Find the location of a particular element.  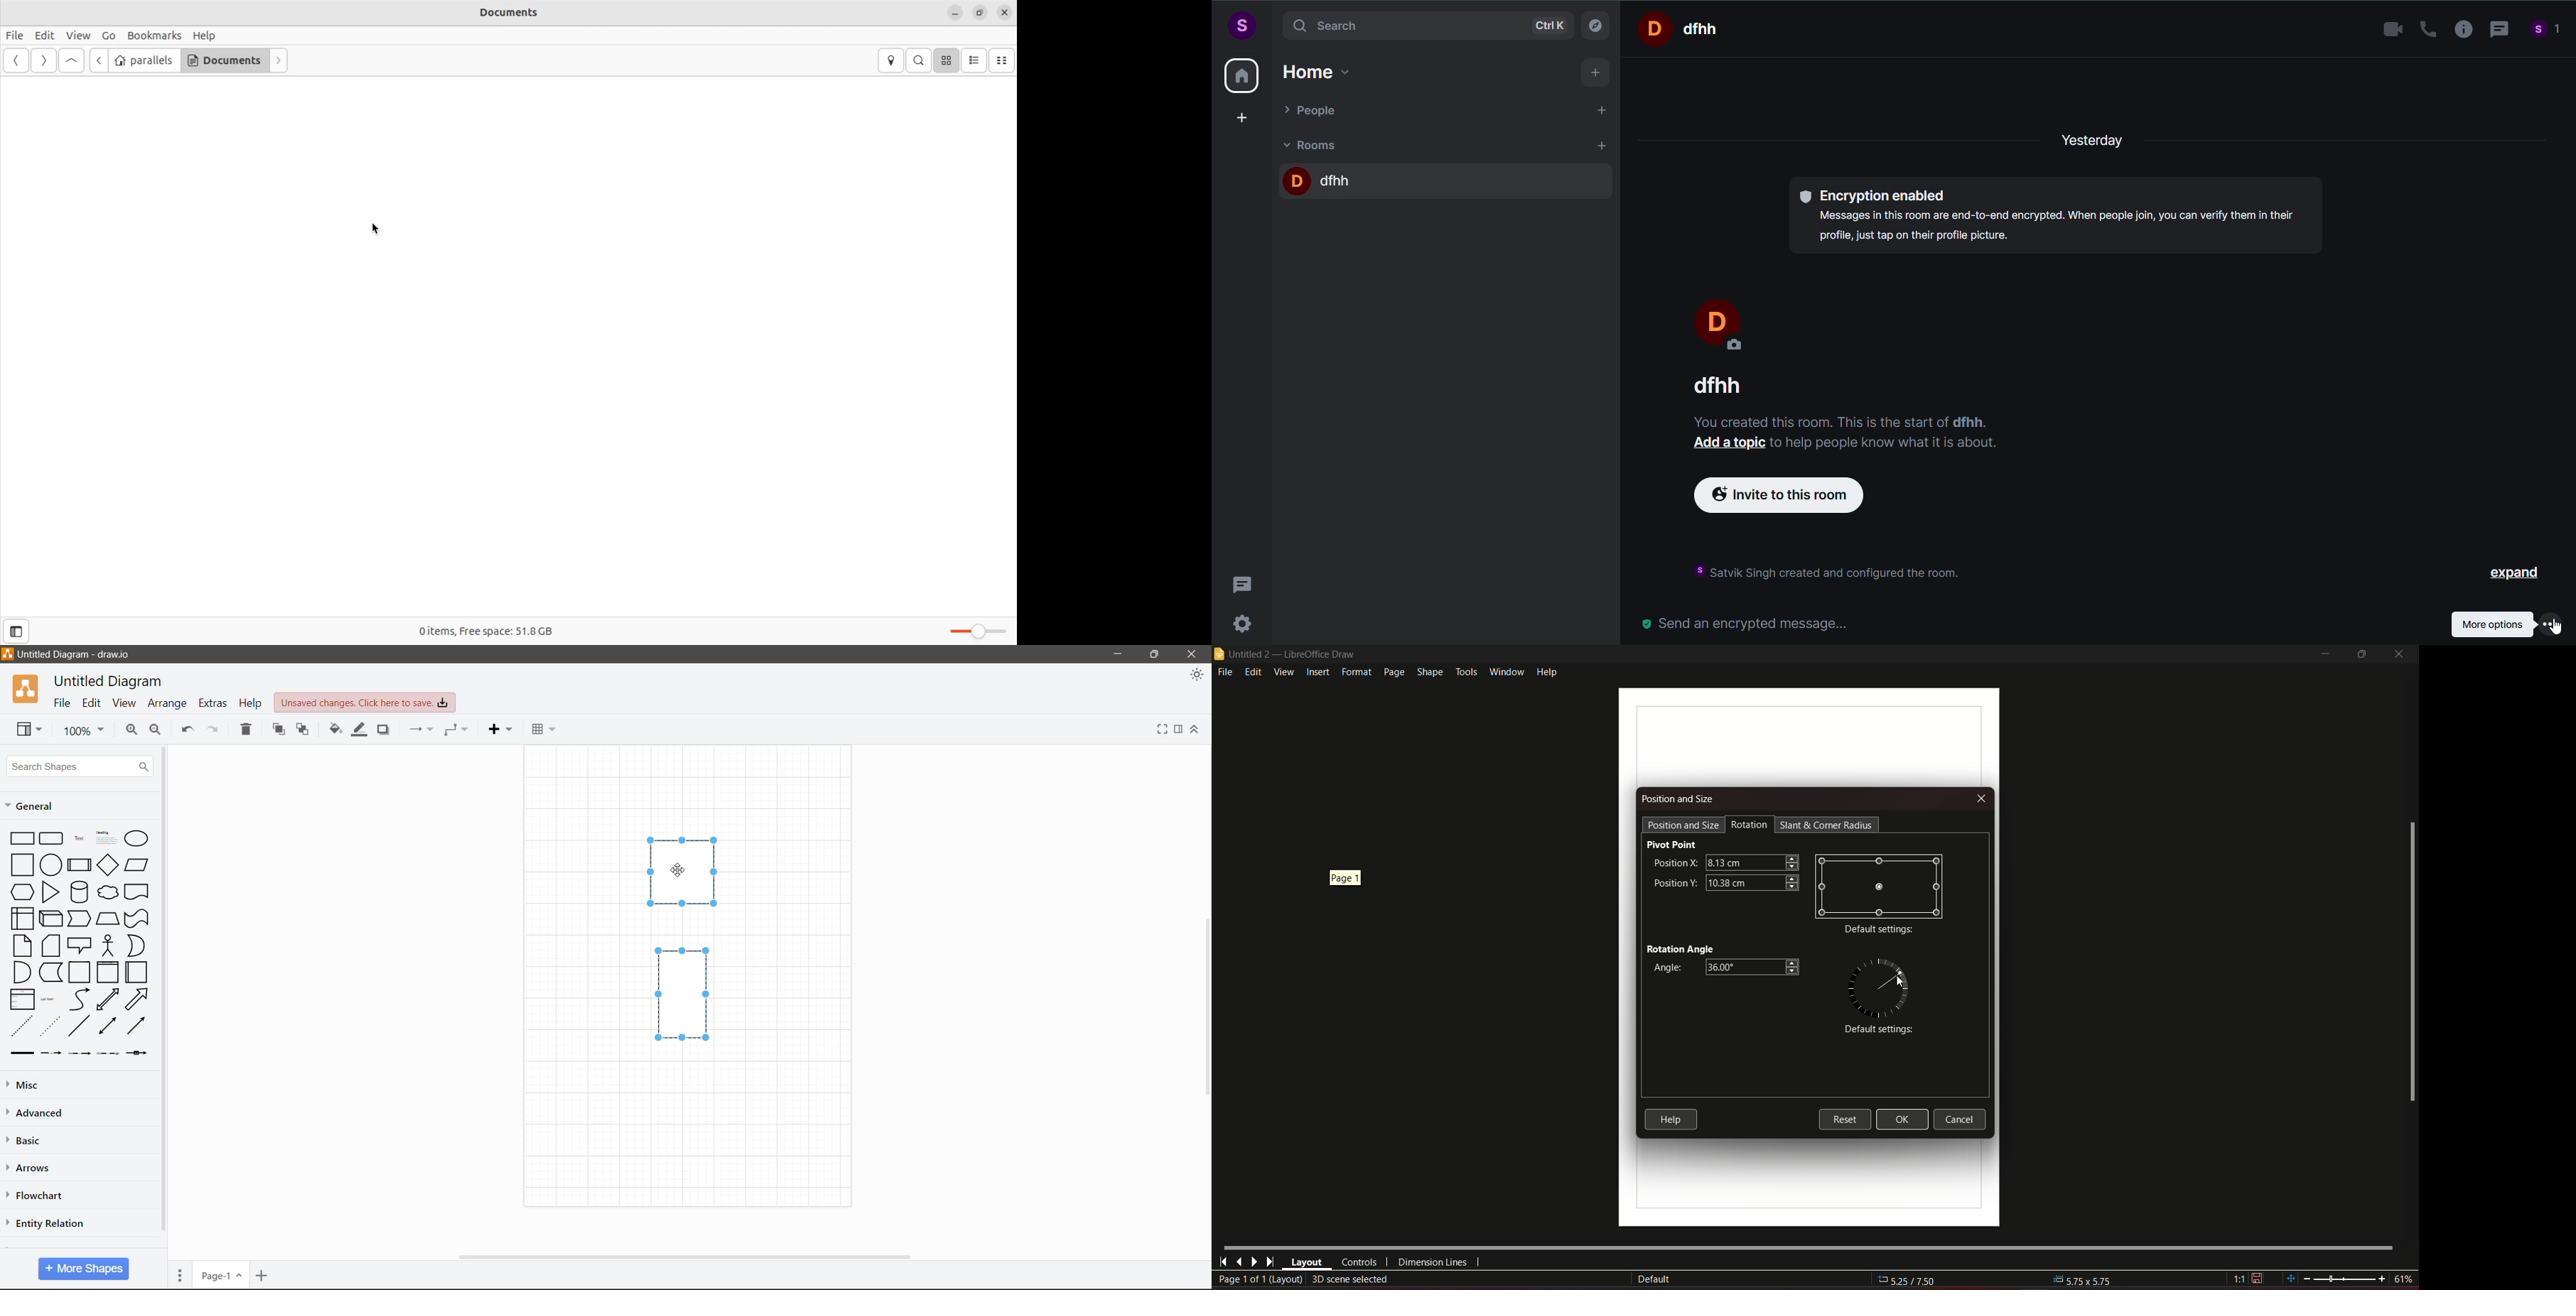

5.75x5.75 is located at coordinates (2083, 1279).